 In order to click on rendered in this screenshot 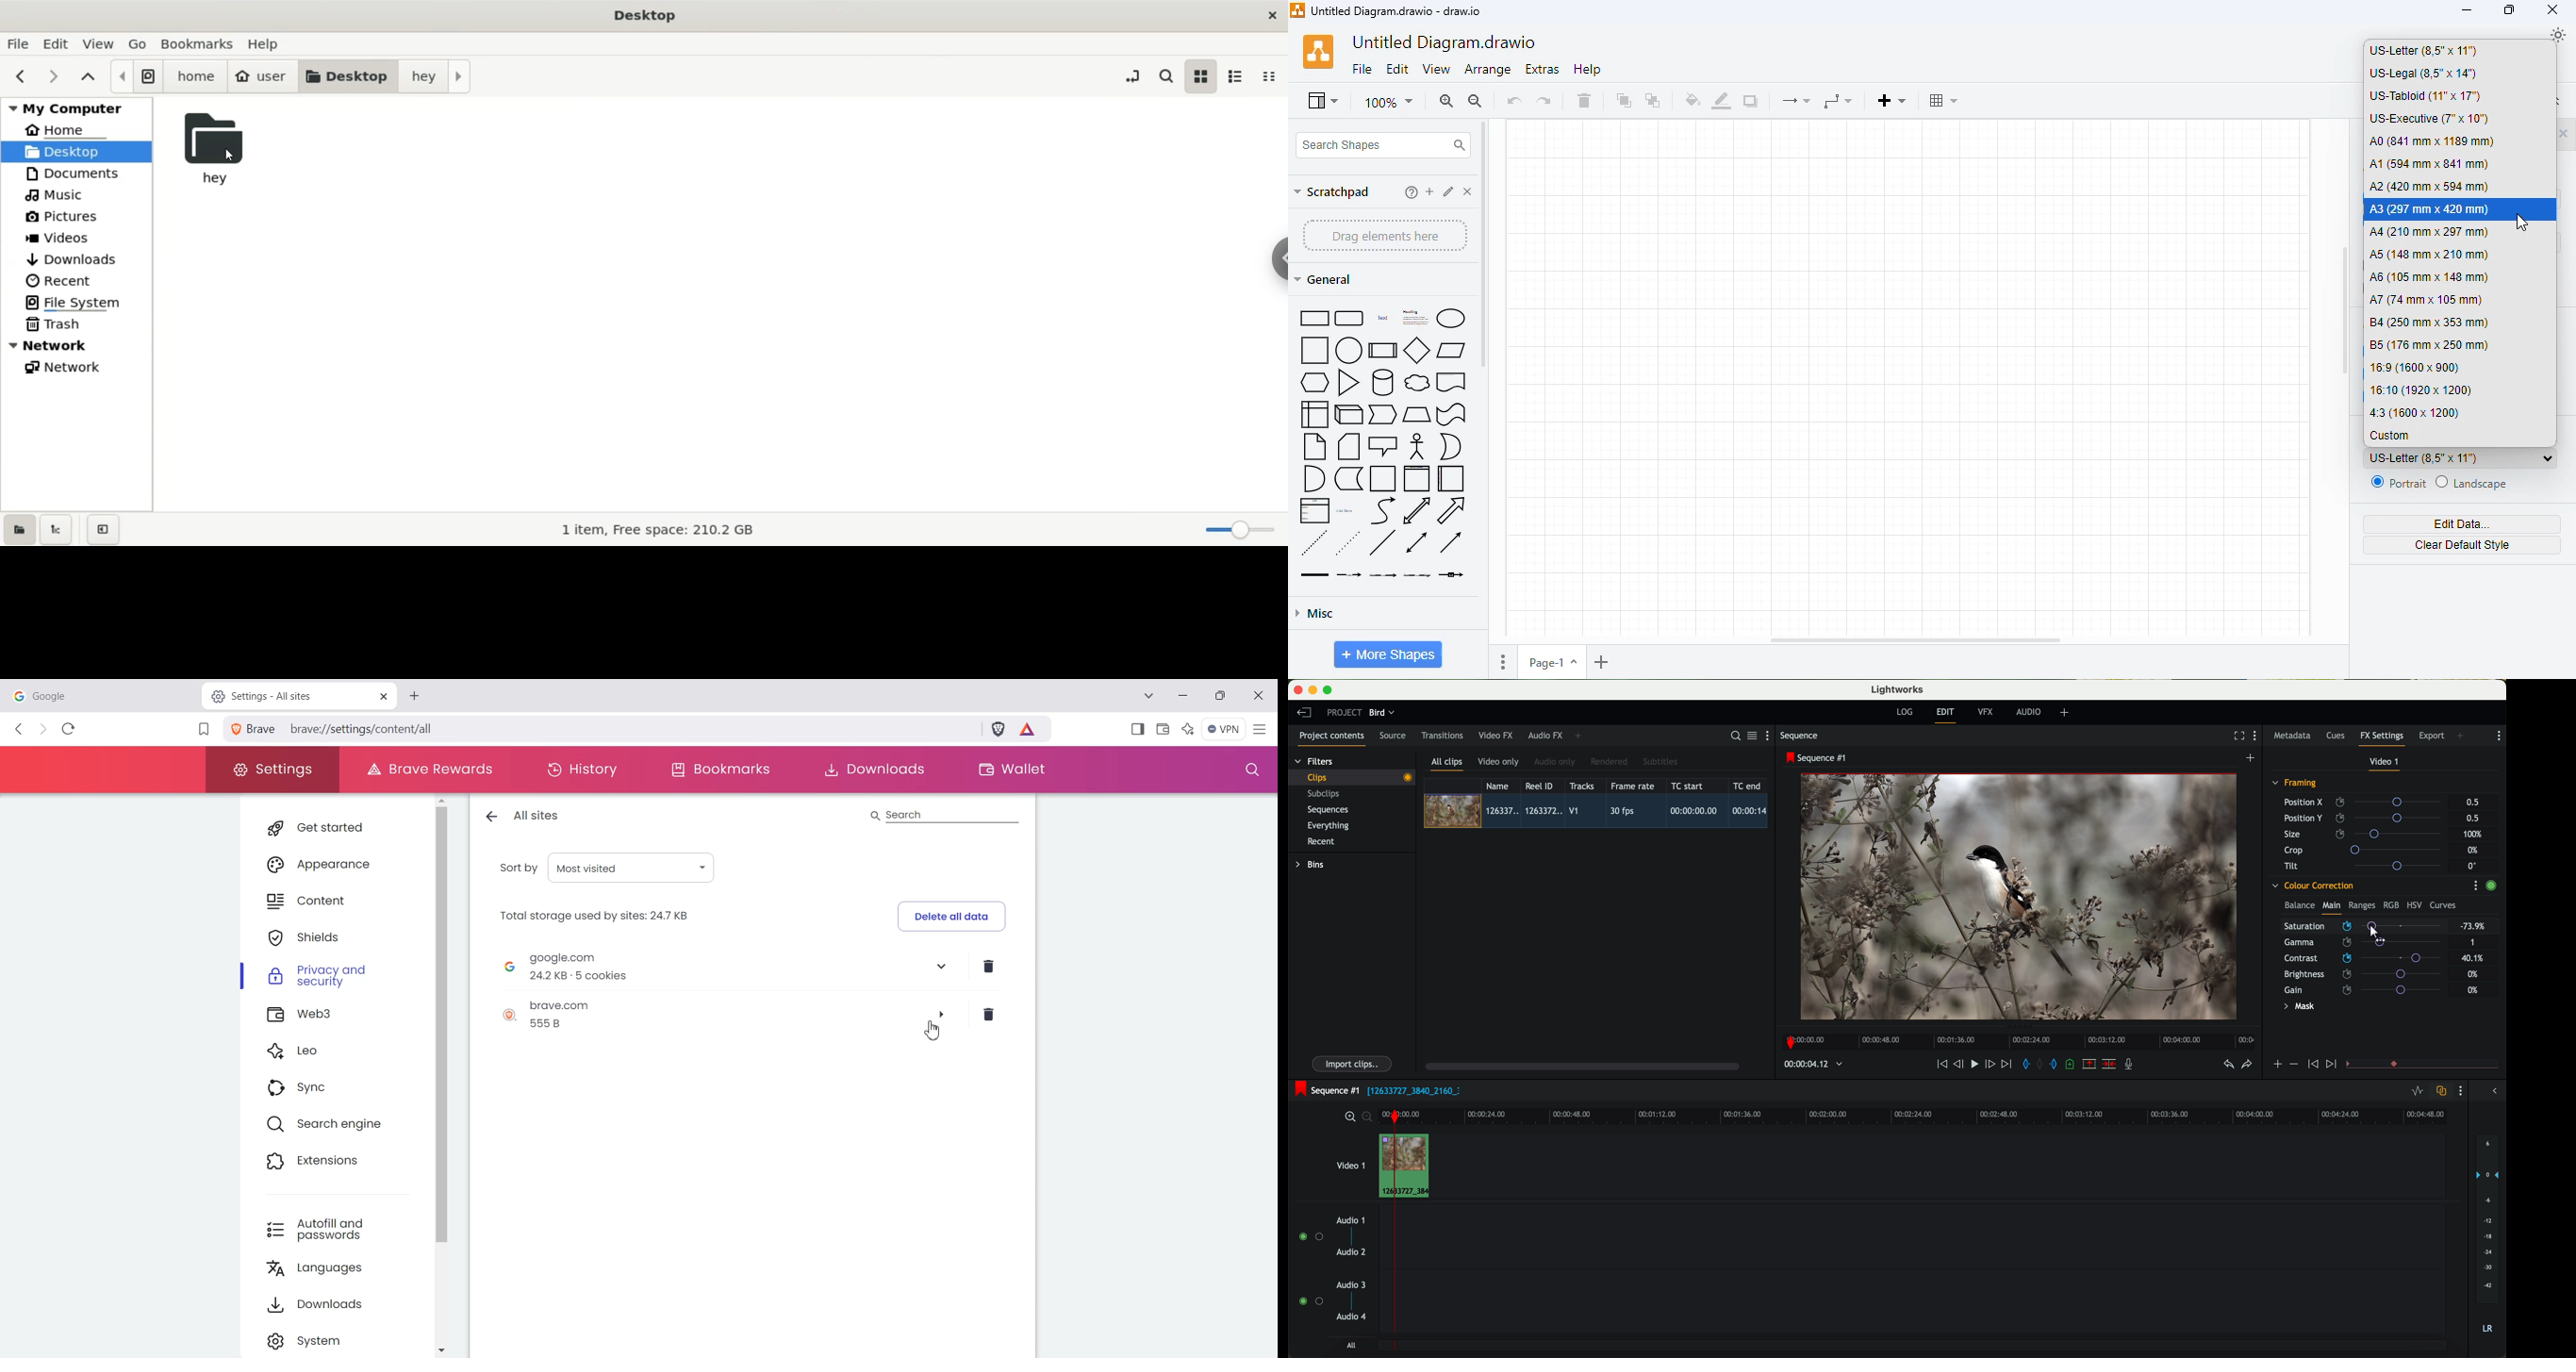, I will do `click(1610, 762)`.